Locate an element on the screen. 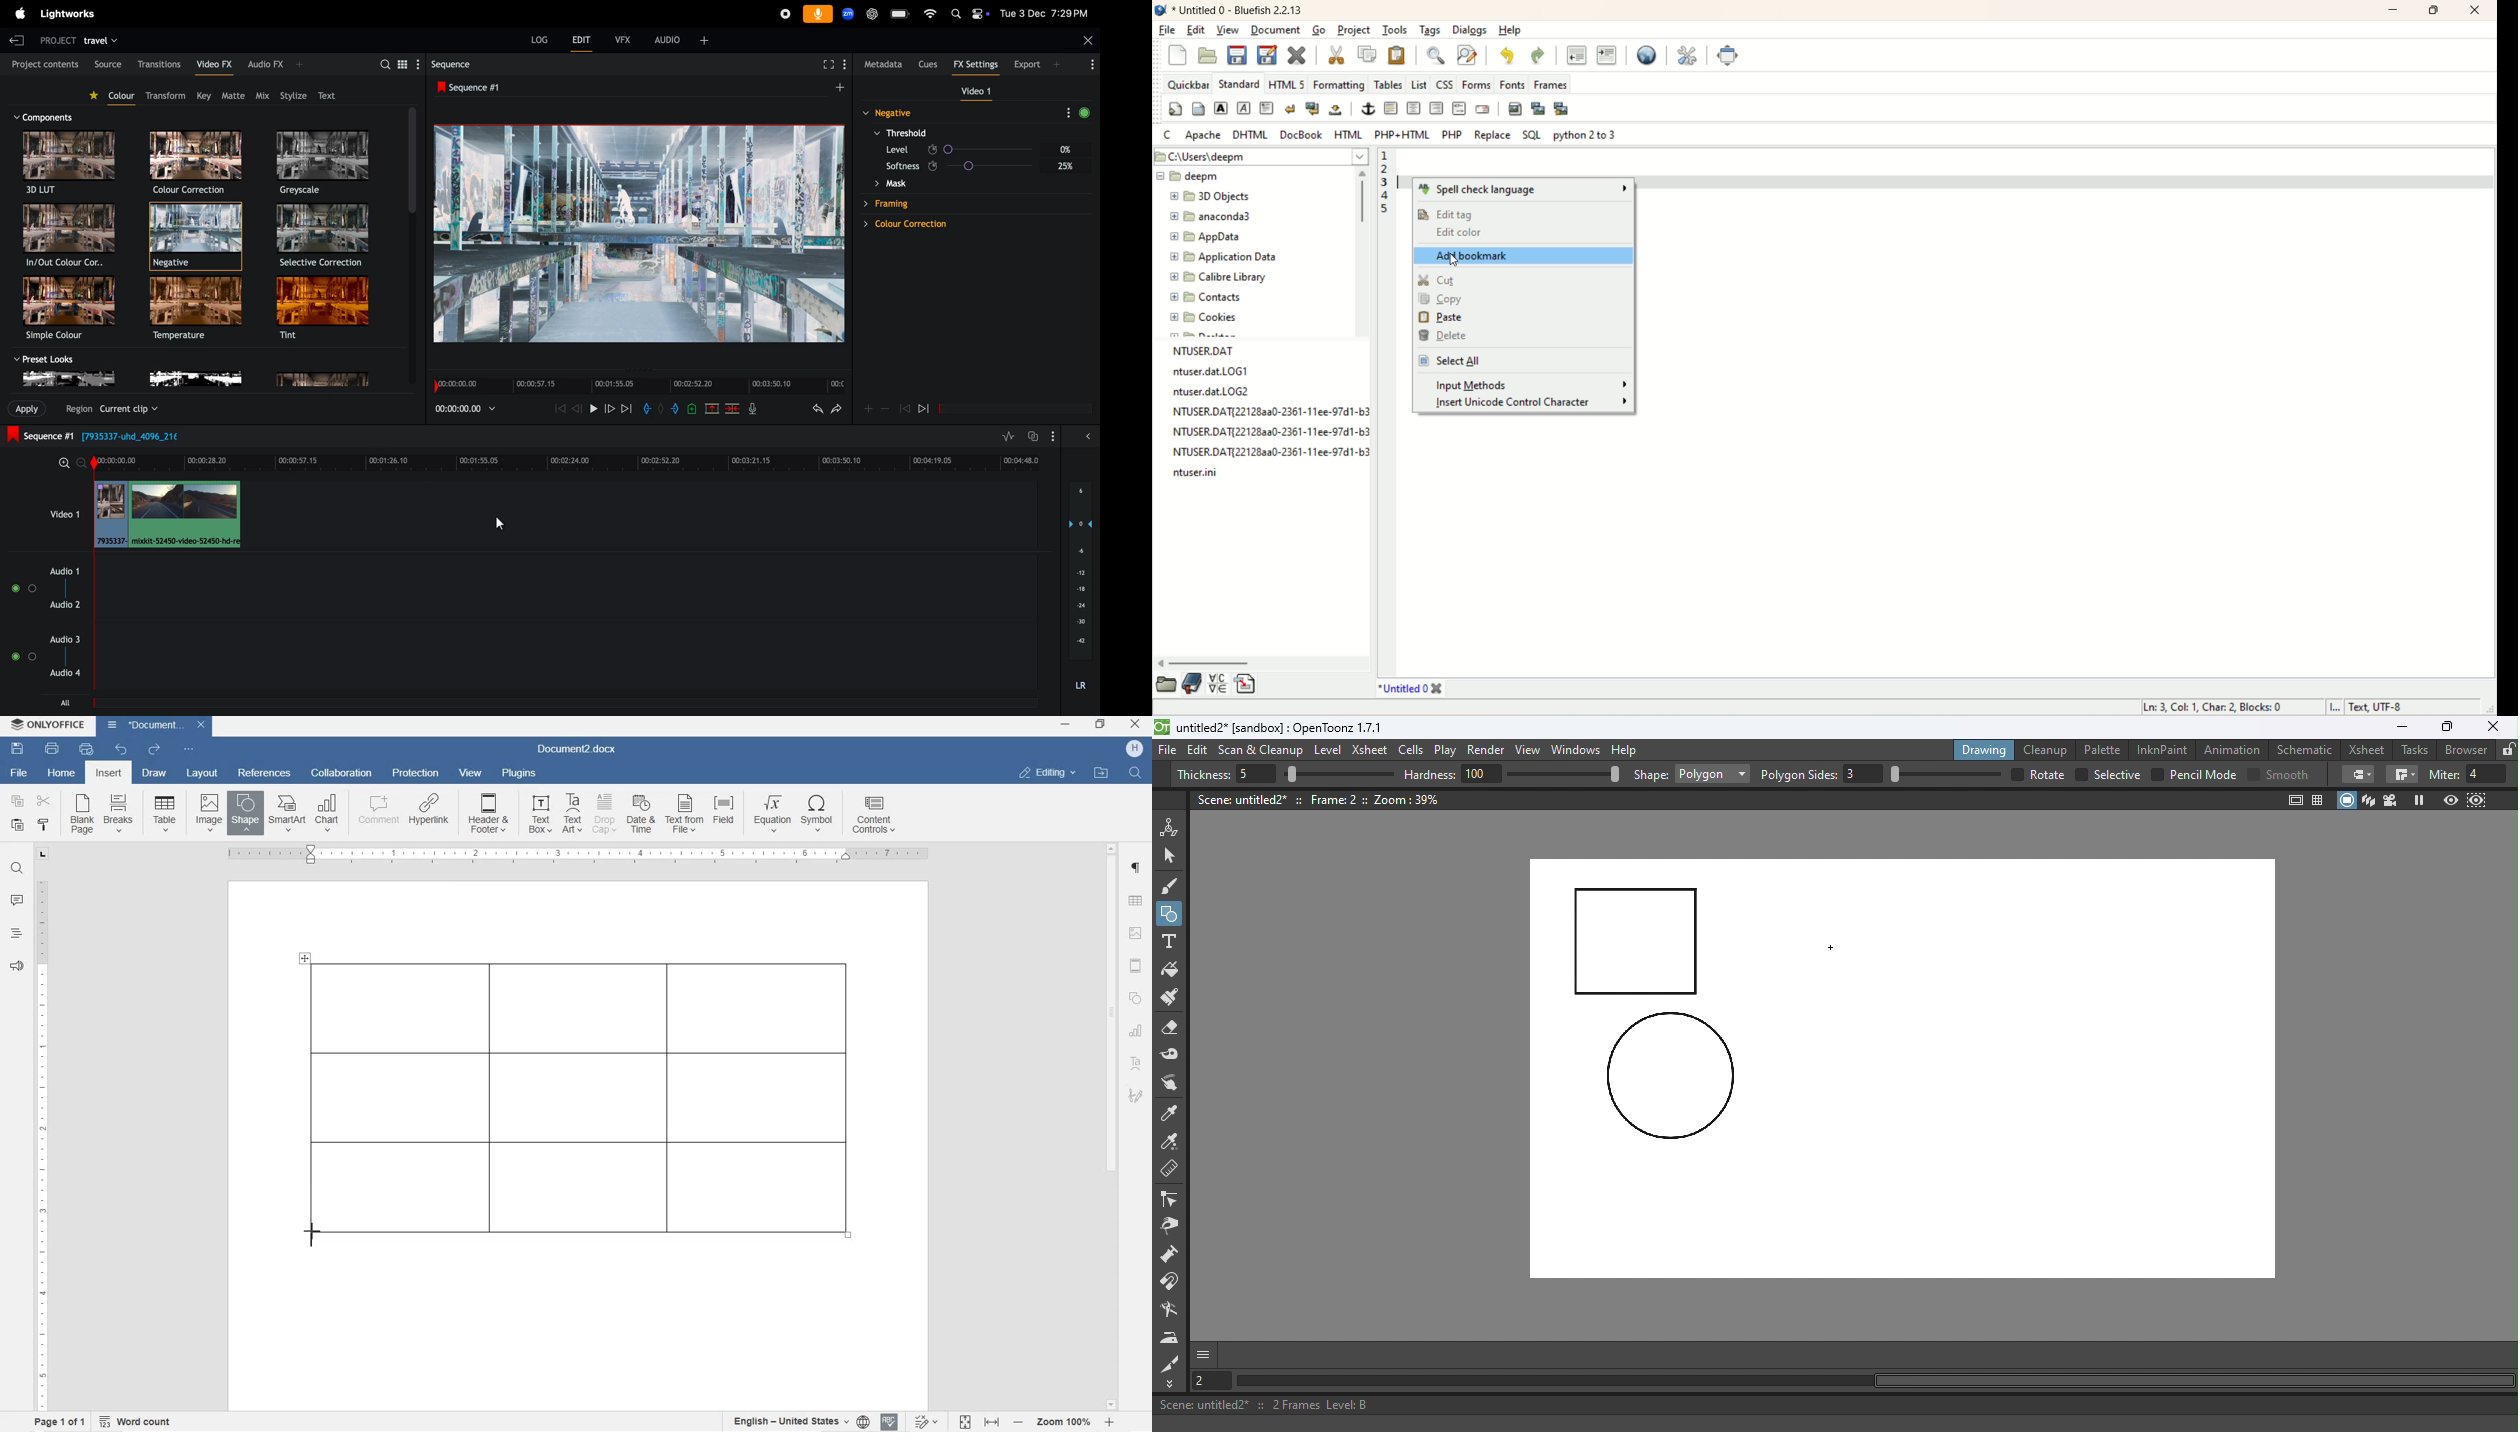 This screenshot has height=1456, width=2520. chart is located at coordinates (1138, 1030).